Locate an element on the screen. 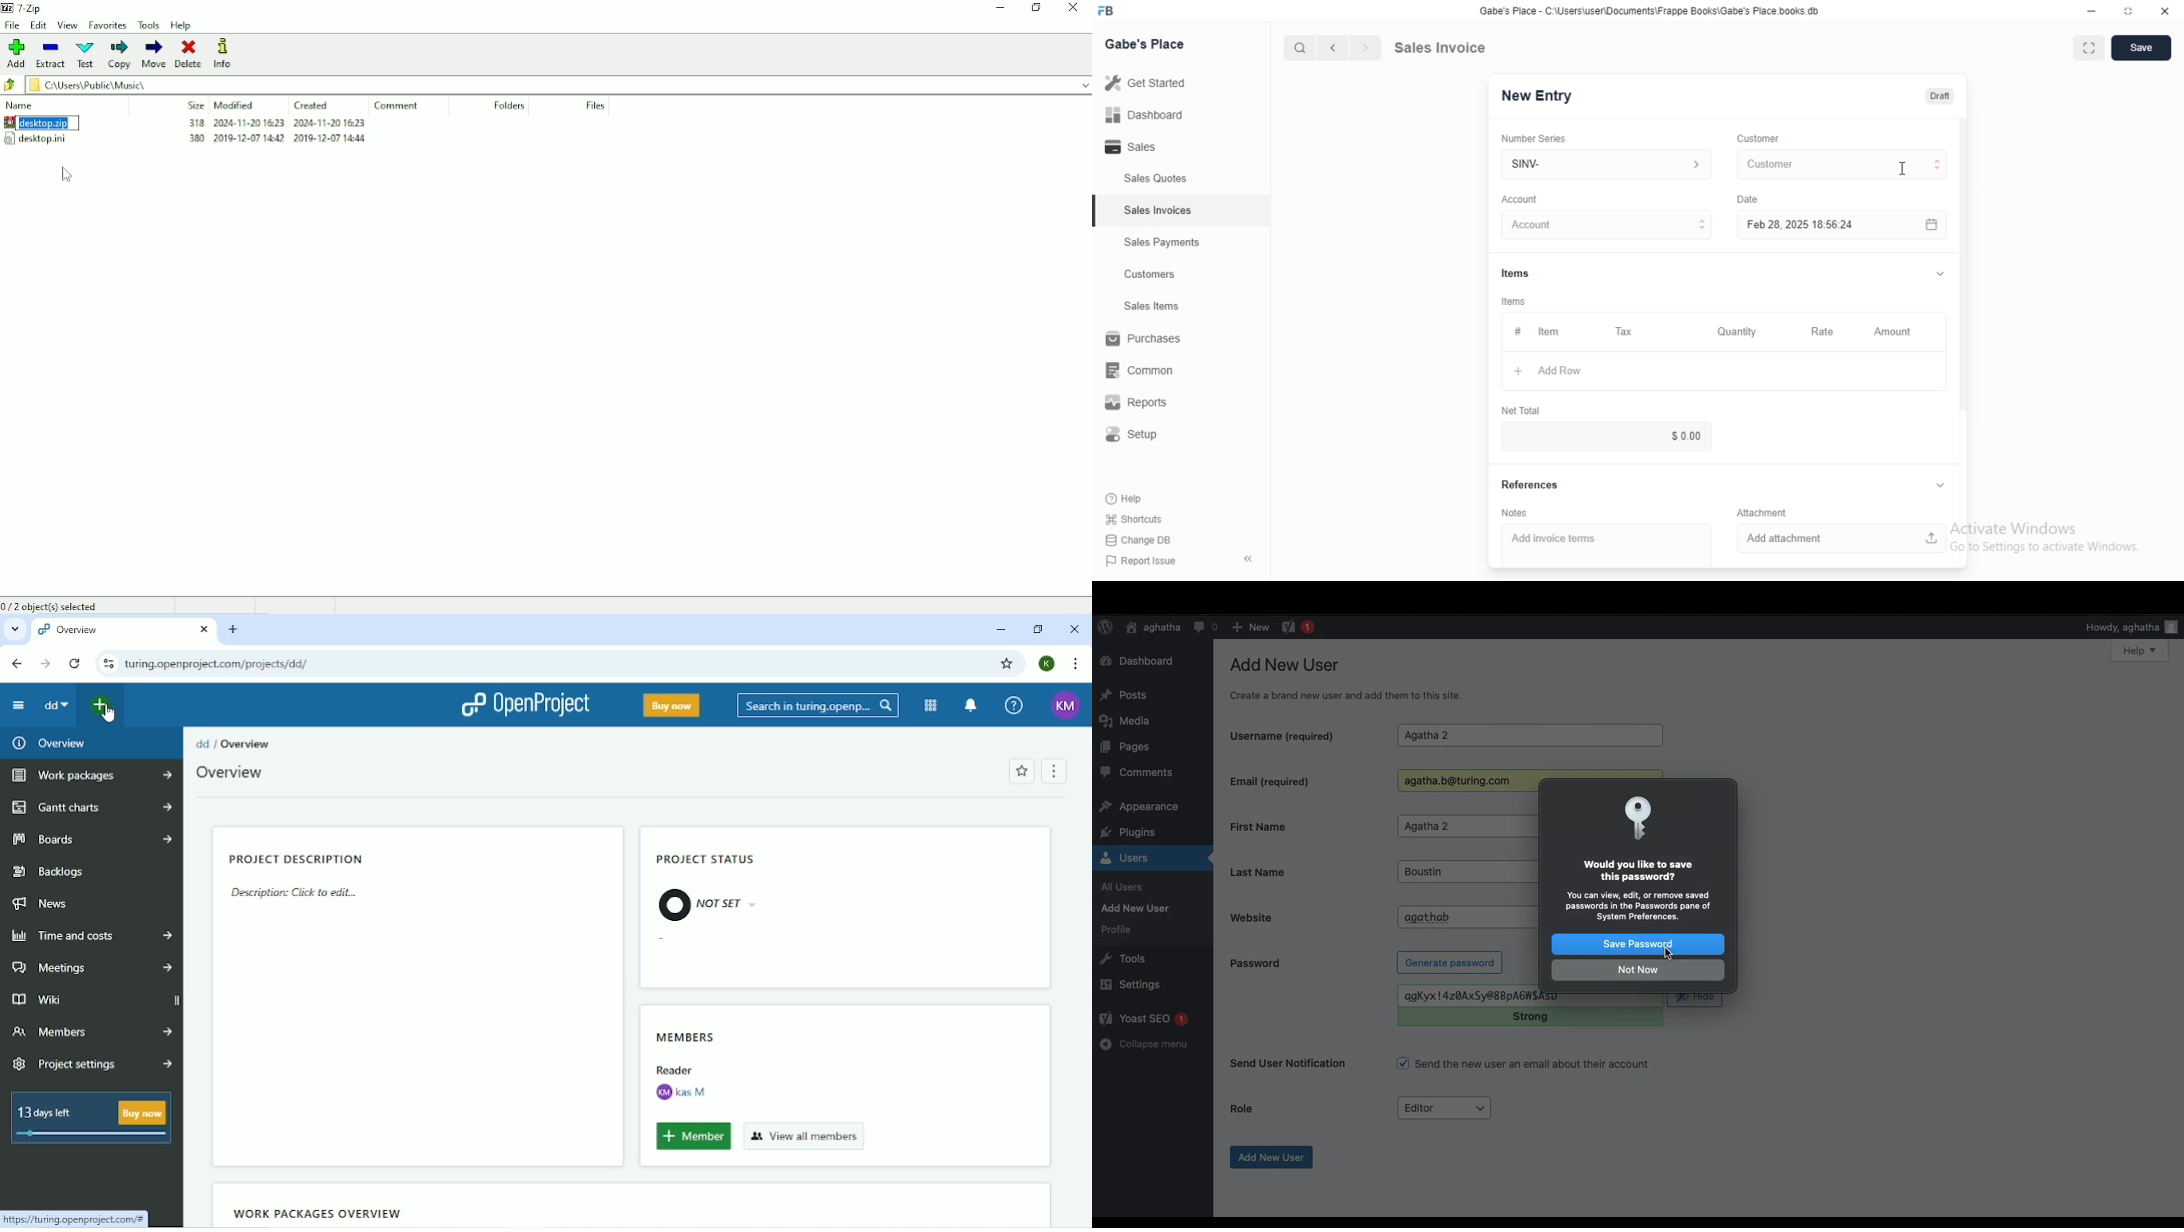  Cursor is located at coordinates (1667, 953).